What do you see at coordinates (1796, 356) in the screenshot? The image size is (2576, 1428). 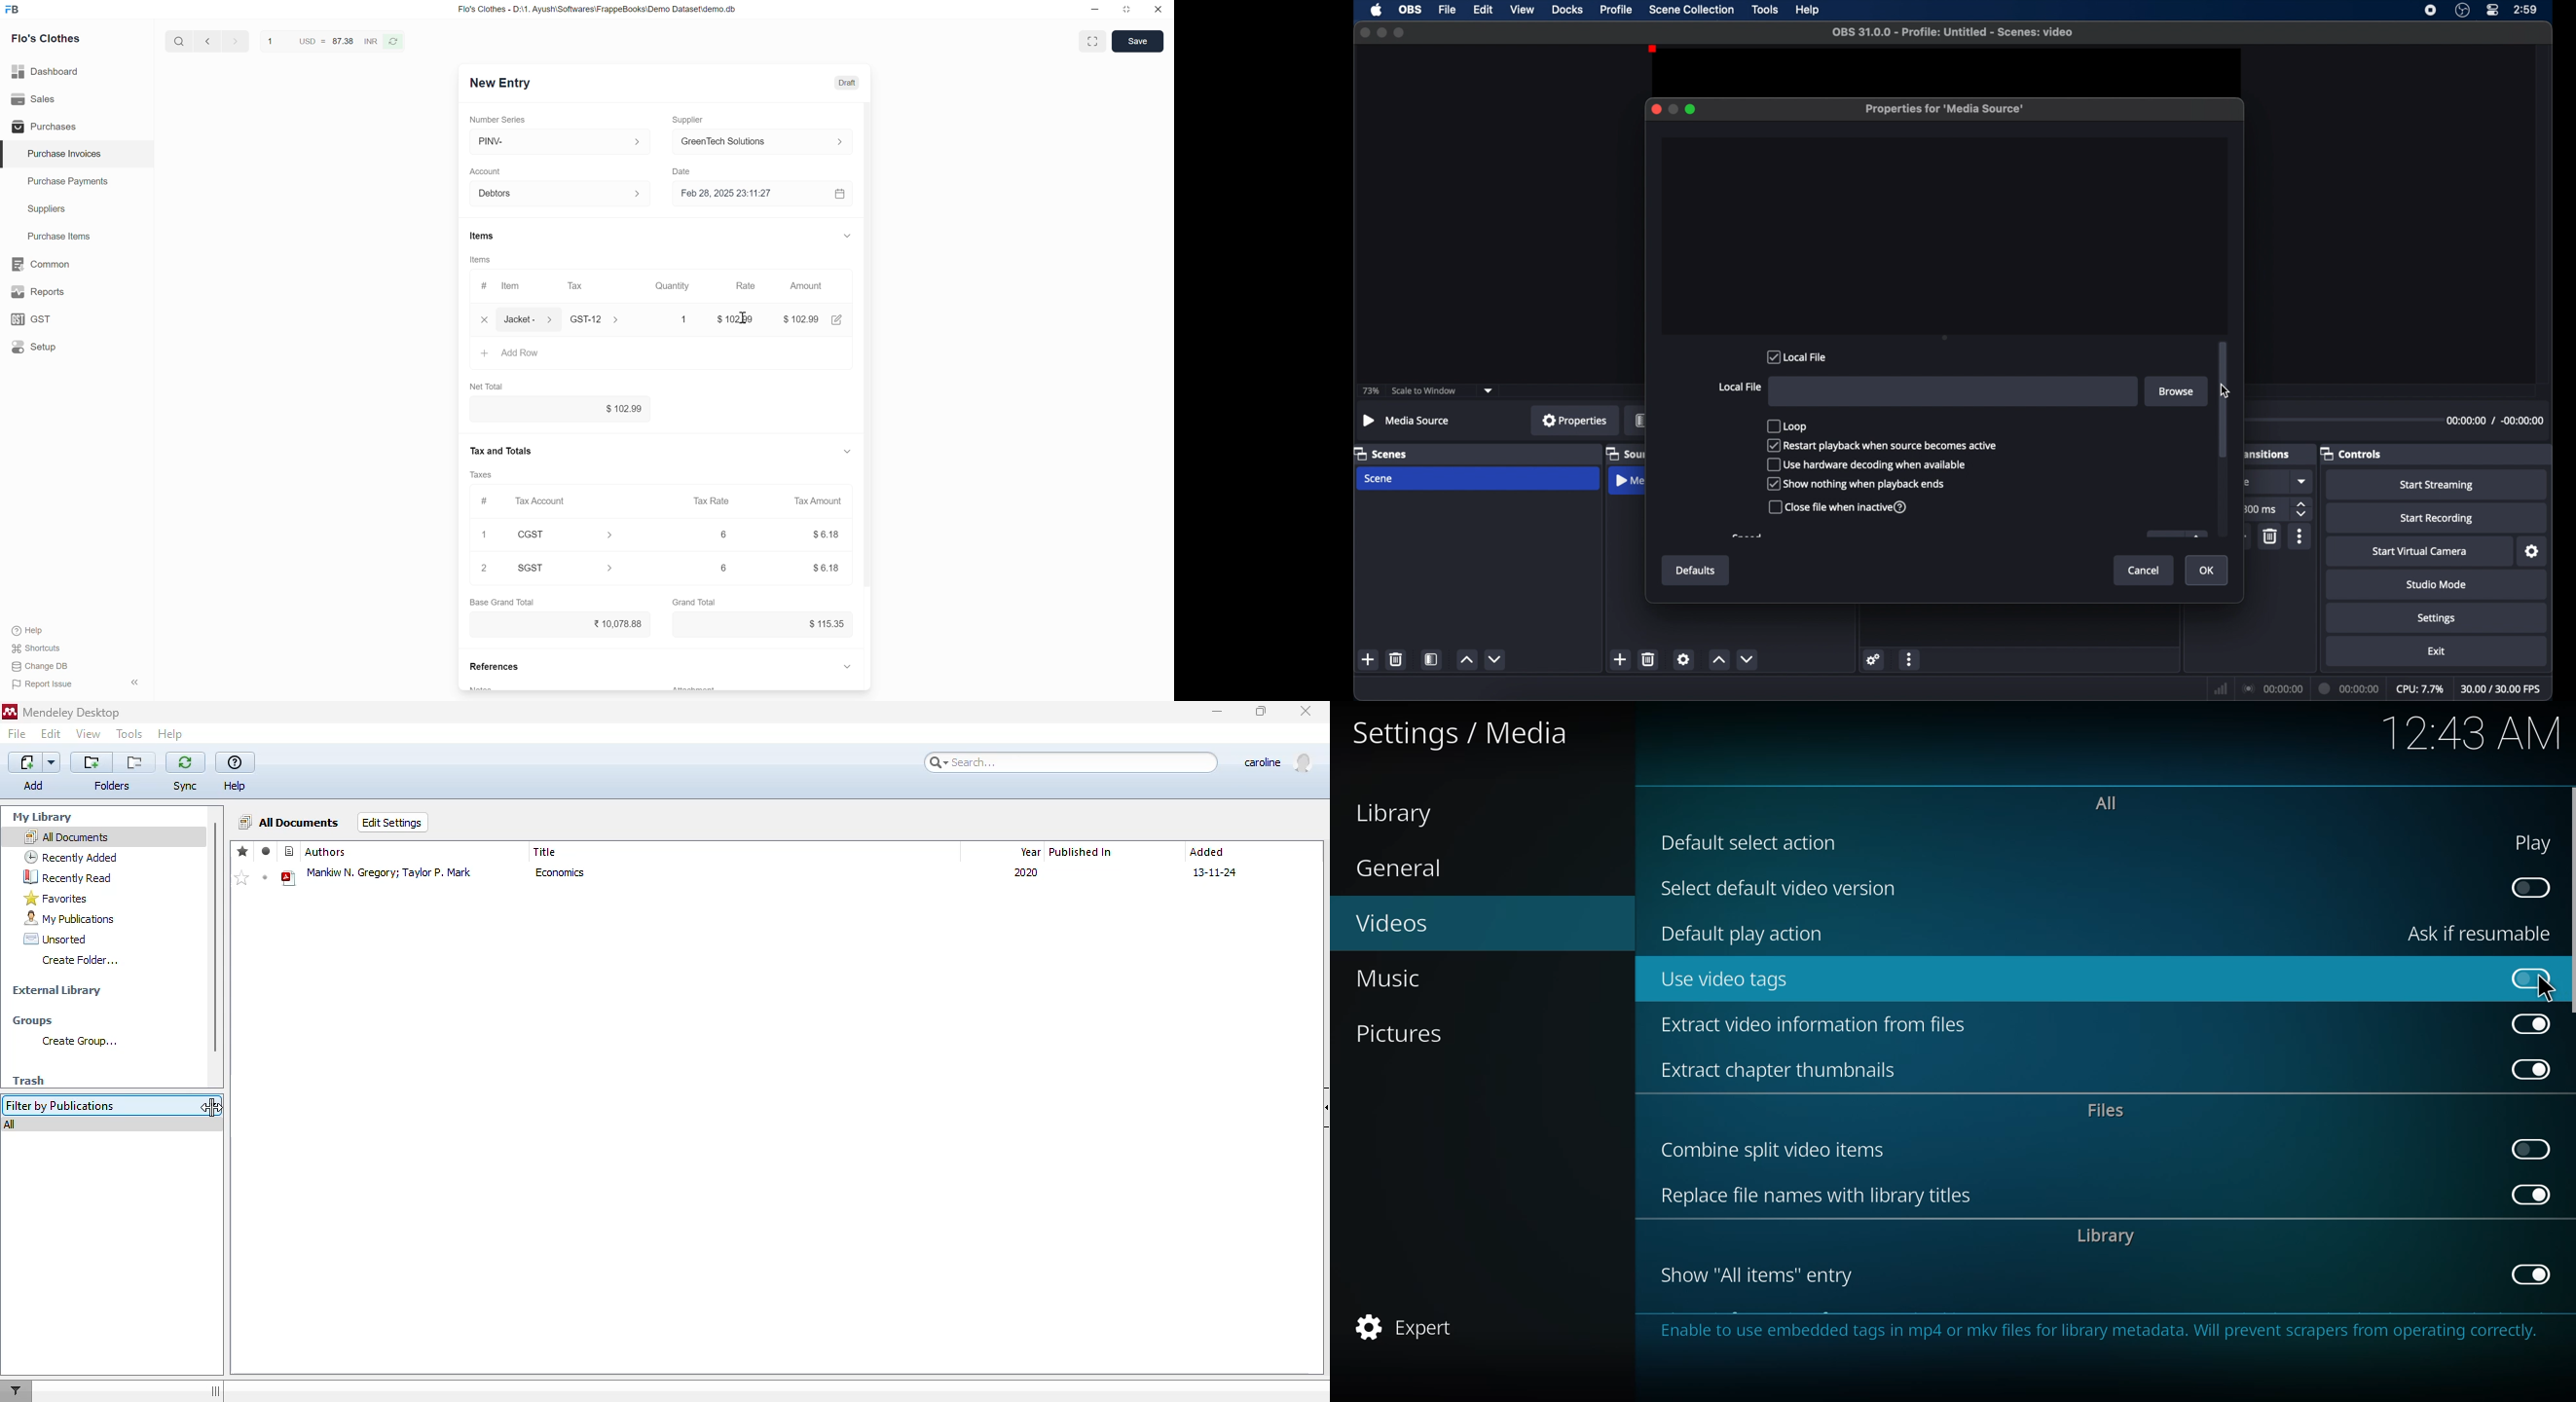 I see `local file` at bounding box center [1796, 356].